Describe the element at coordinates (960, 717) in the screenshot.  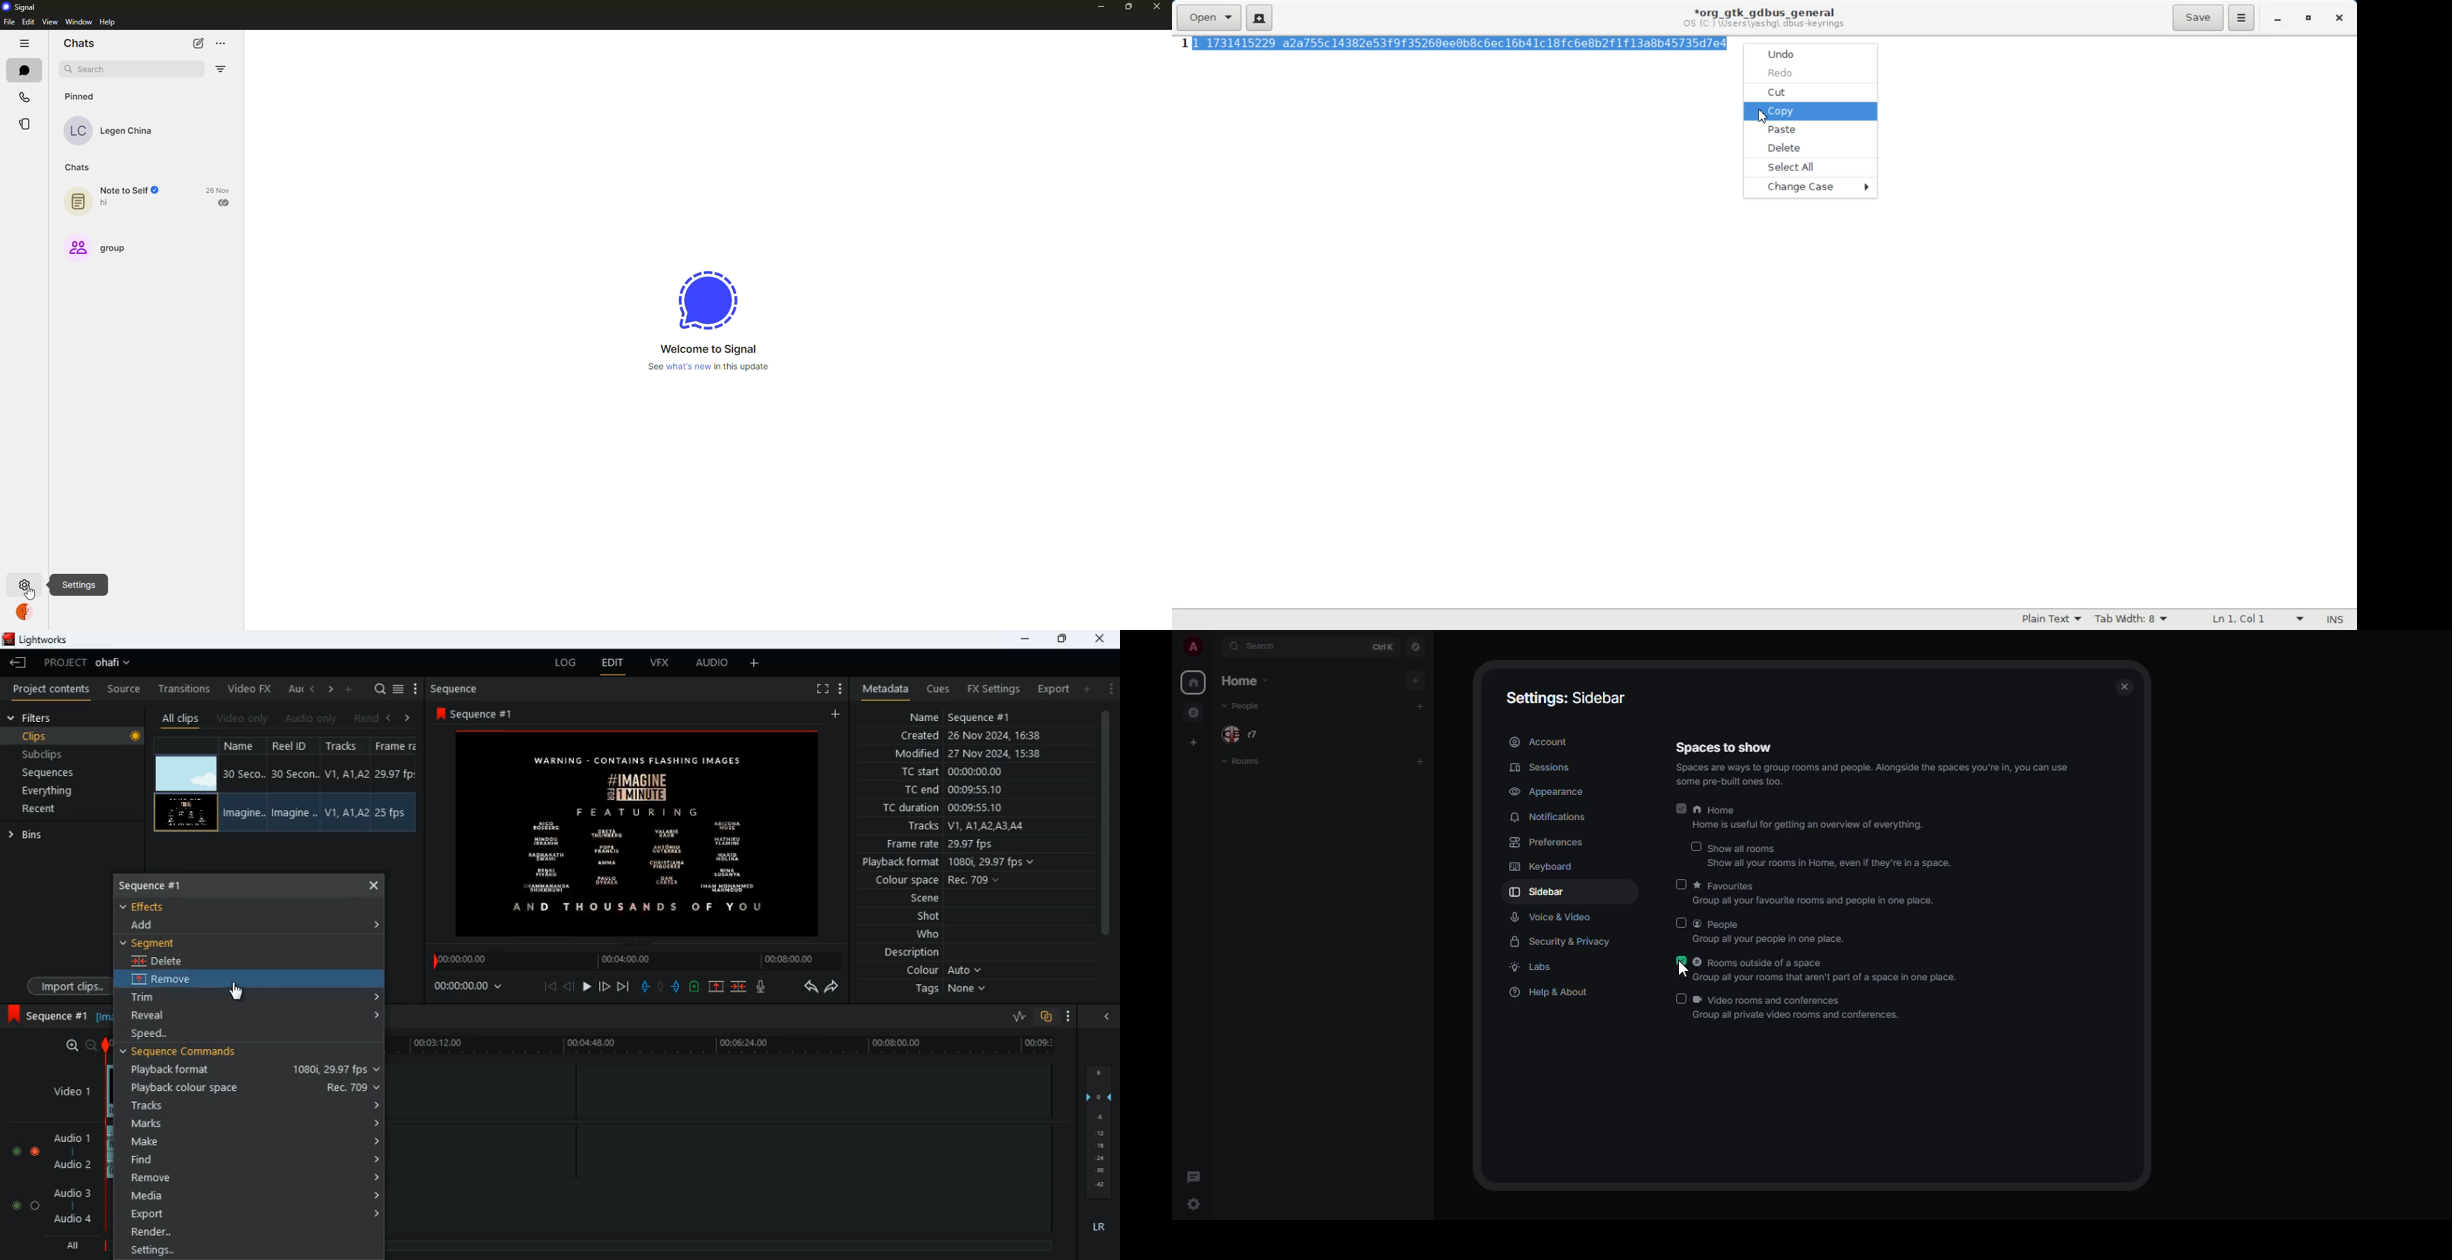
I see `name` at that location.